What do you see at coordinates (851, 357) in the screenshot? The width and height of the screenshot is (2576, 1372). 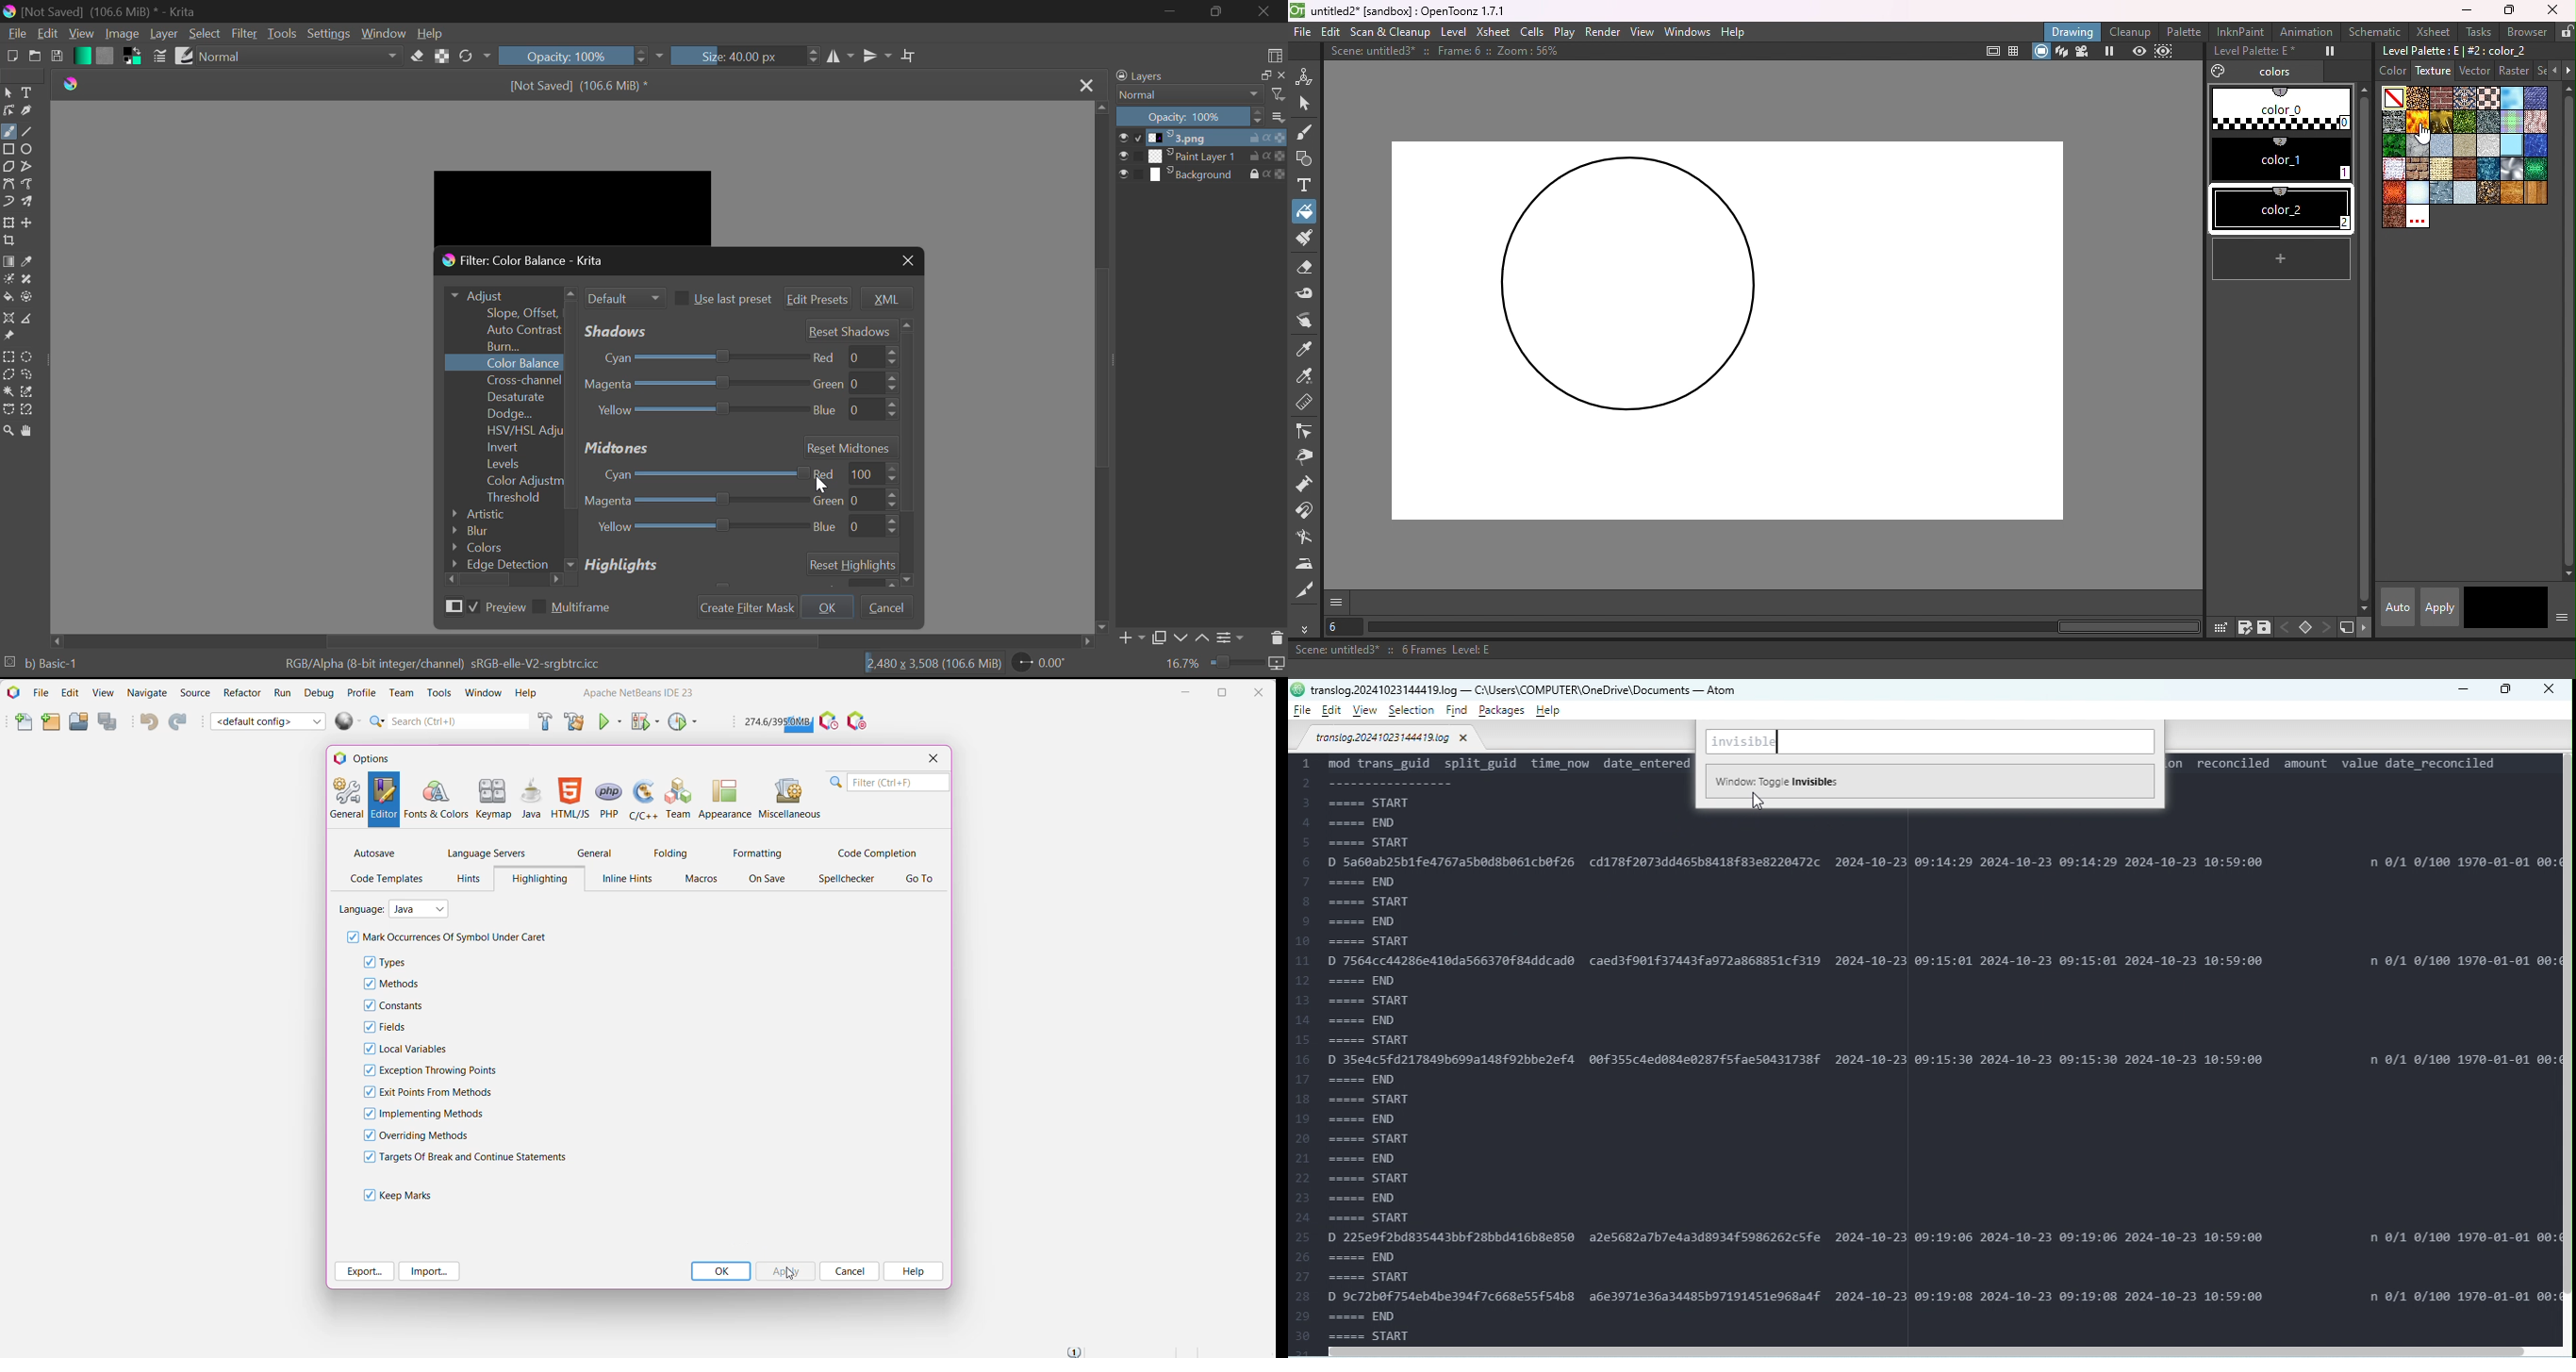 I see `red` at bounding box center [851, 357].